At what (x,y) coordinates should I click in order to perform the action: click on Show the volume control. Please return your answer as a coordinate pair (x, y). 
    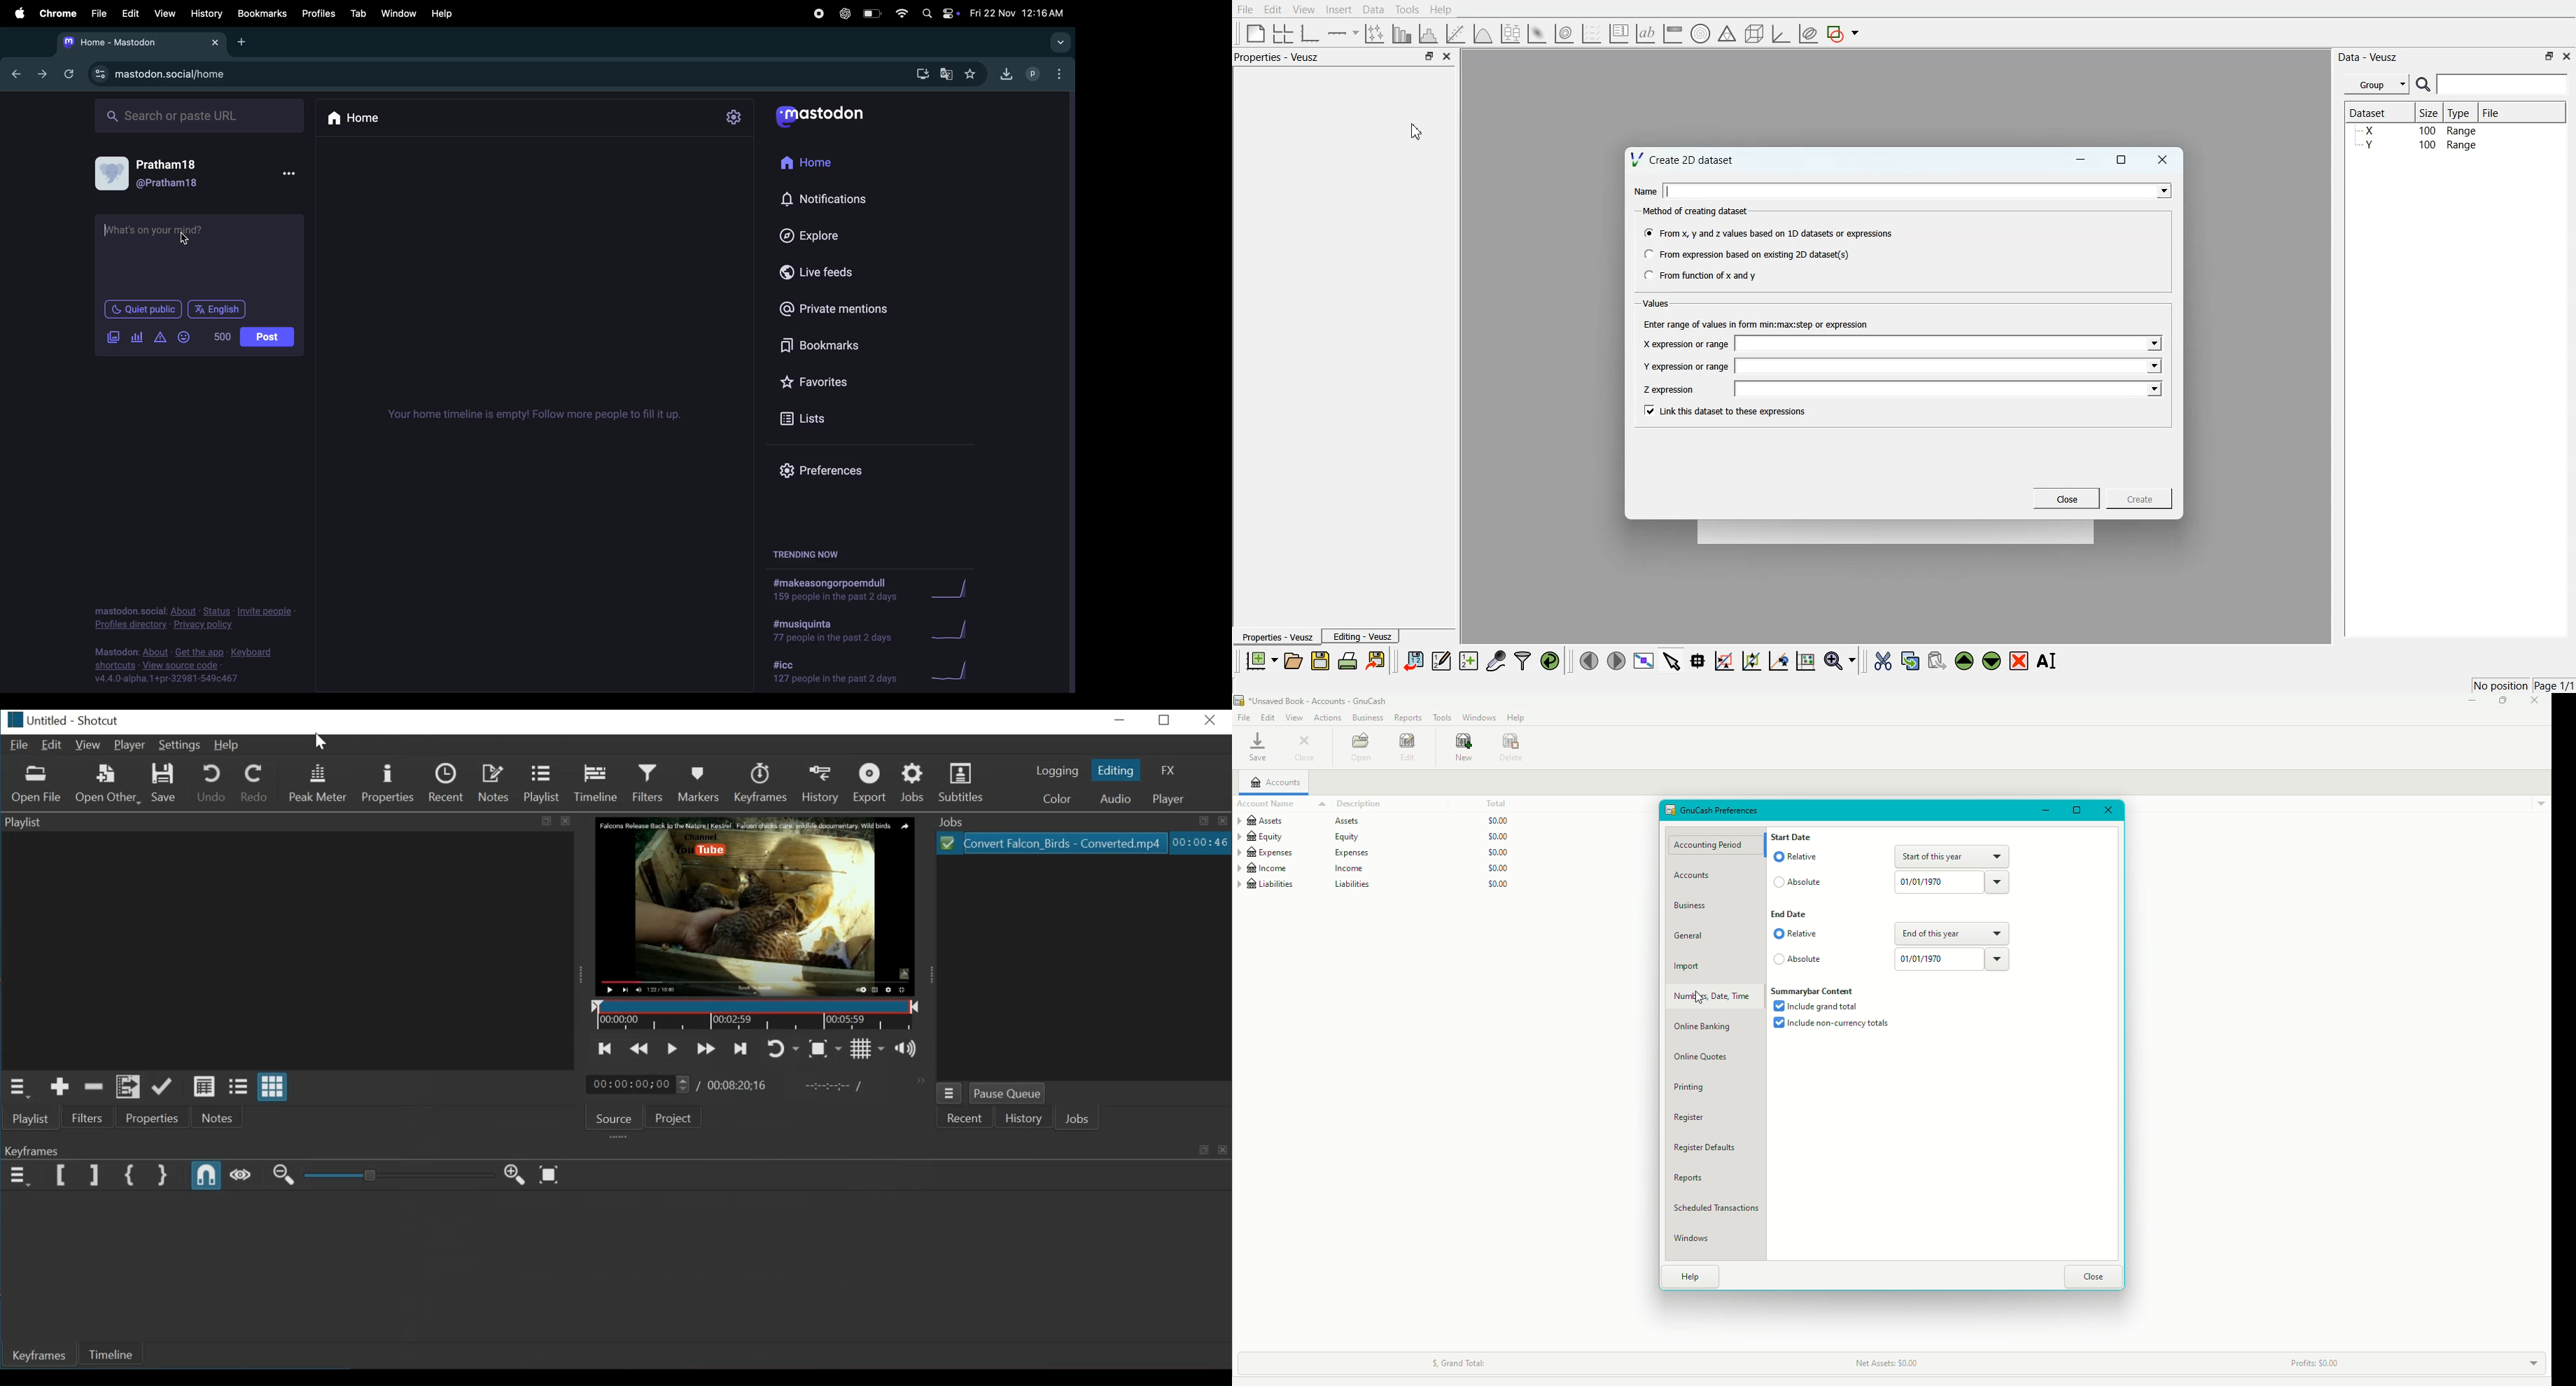
    Looking at the image, I should click on (909, 1049).